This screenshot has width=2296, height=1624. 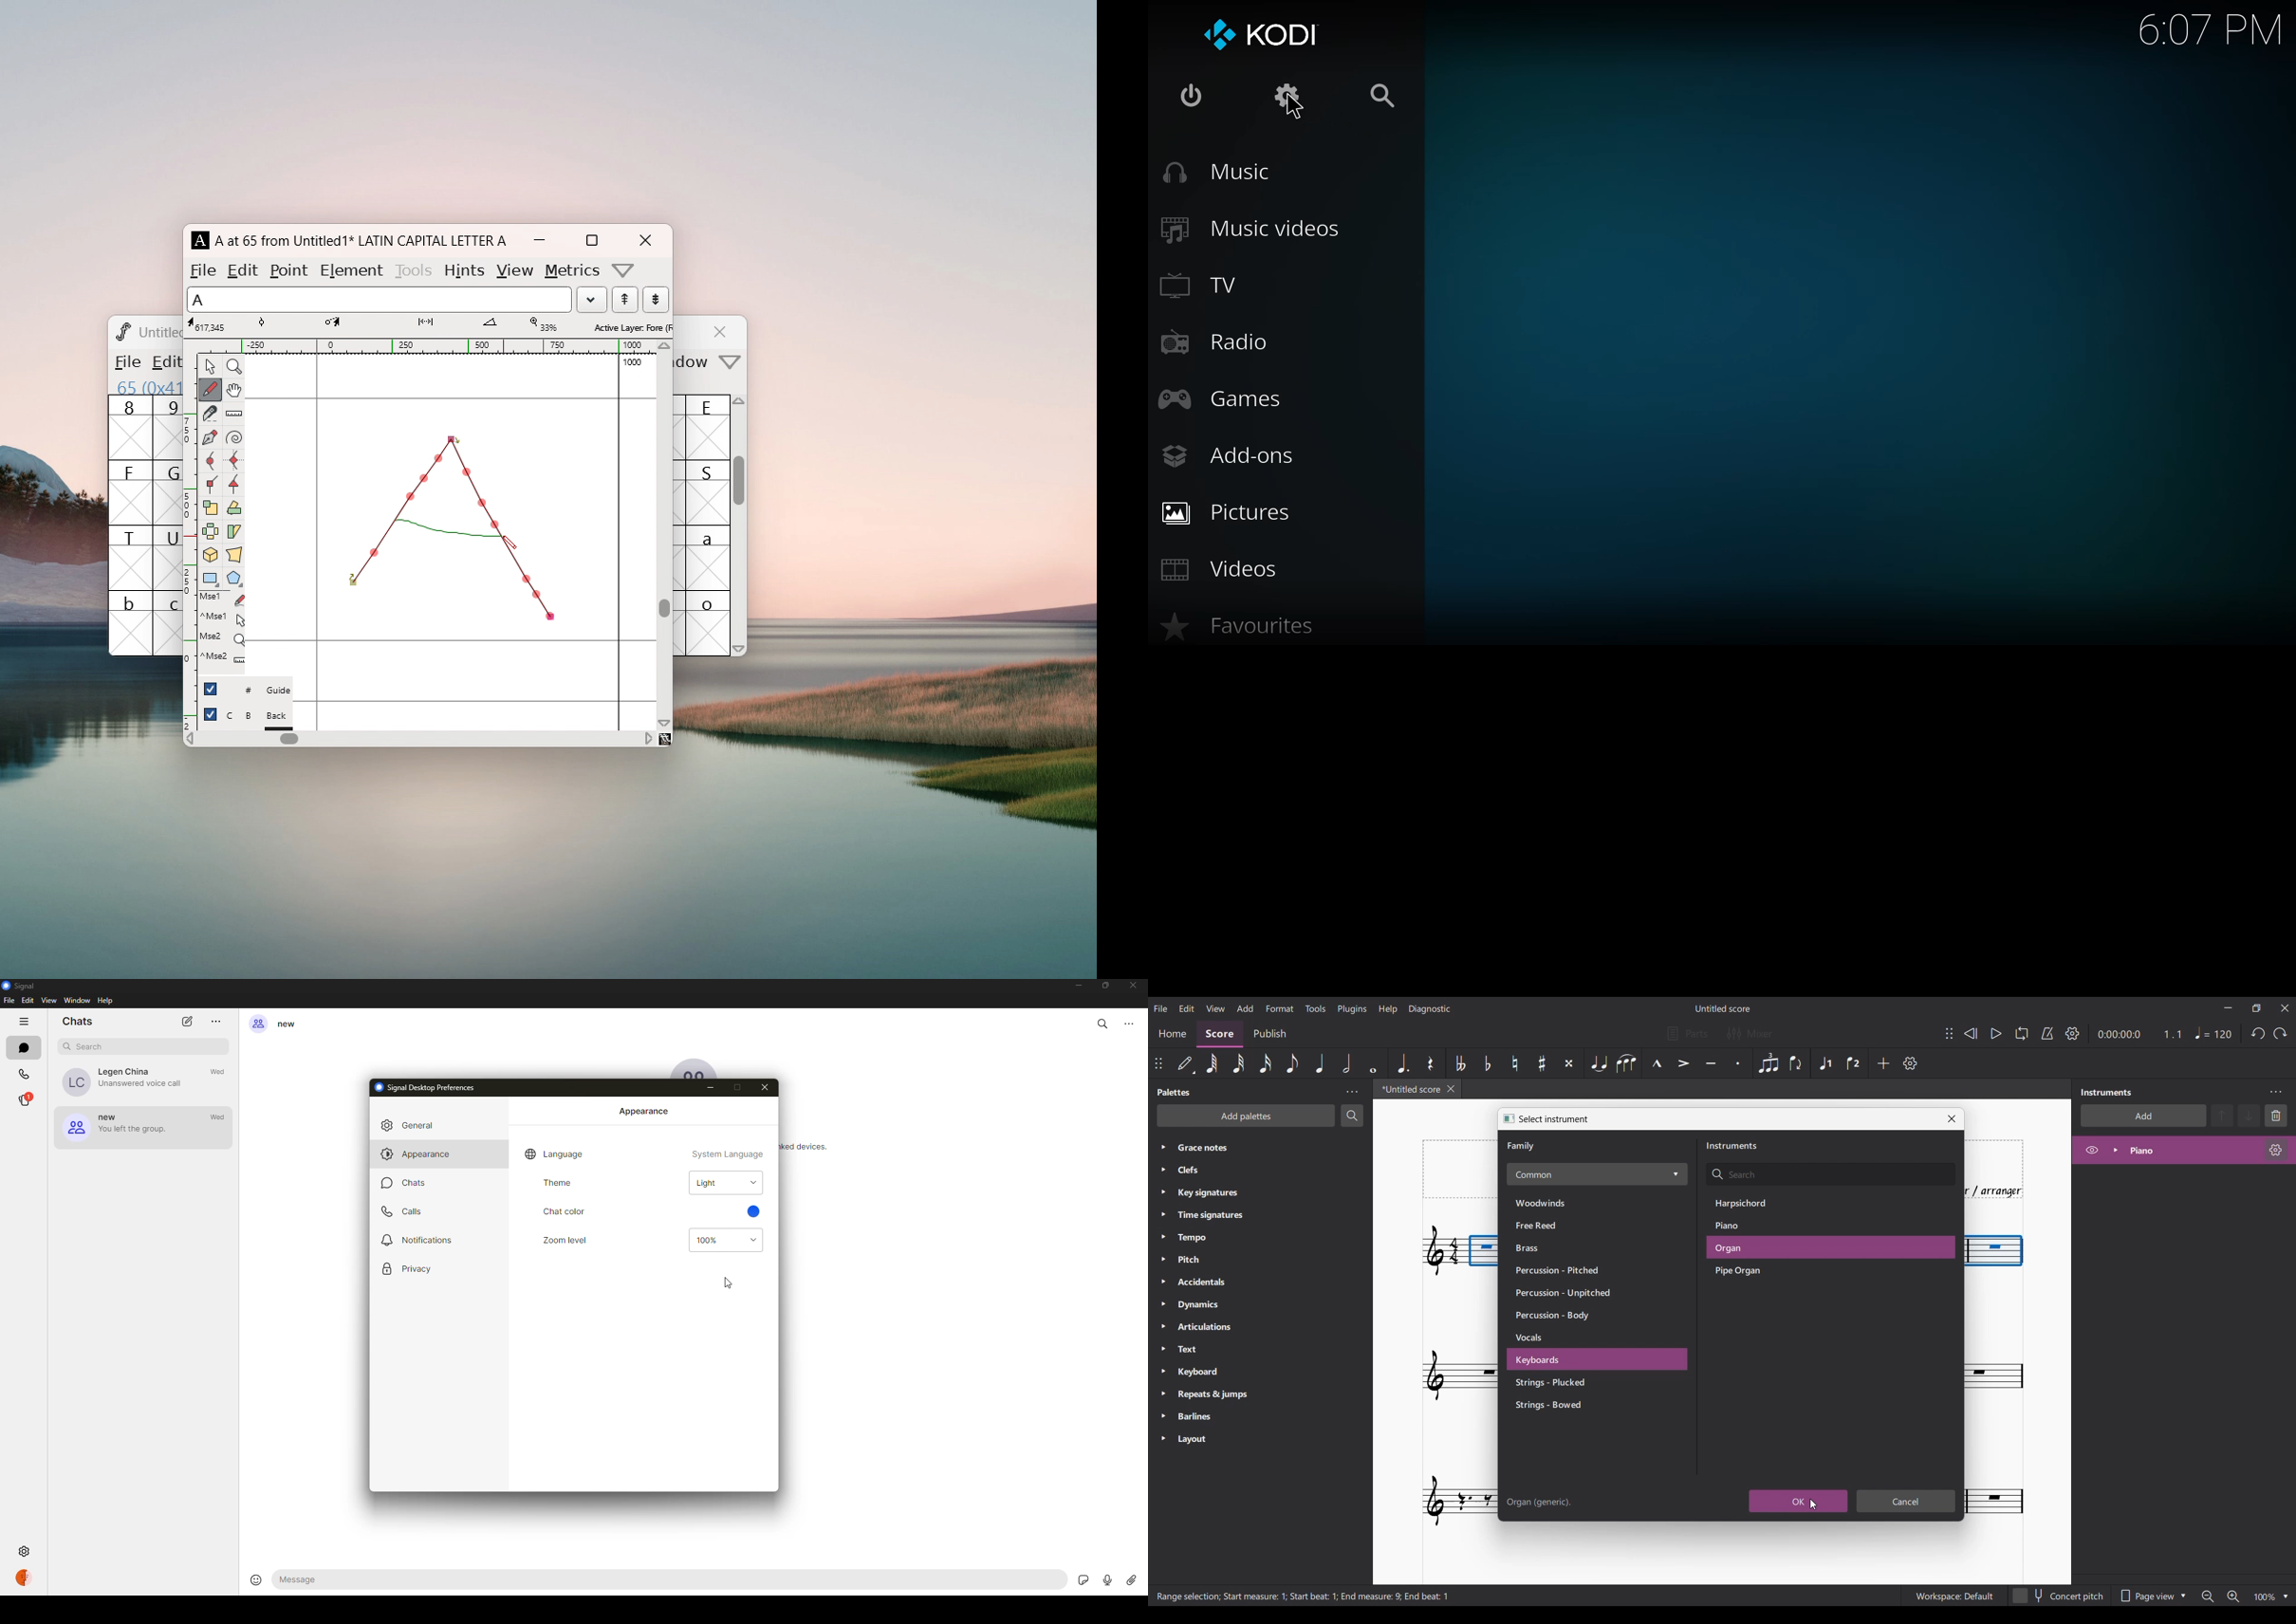 What do you see at coordinates (591, 240) in the screenshot?
I see `maximize` at bounding box center [591, 240].